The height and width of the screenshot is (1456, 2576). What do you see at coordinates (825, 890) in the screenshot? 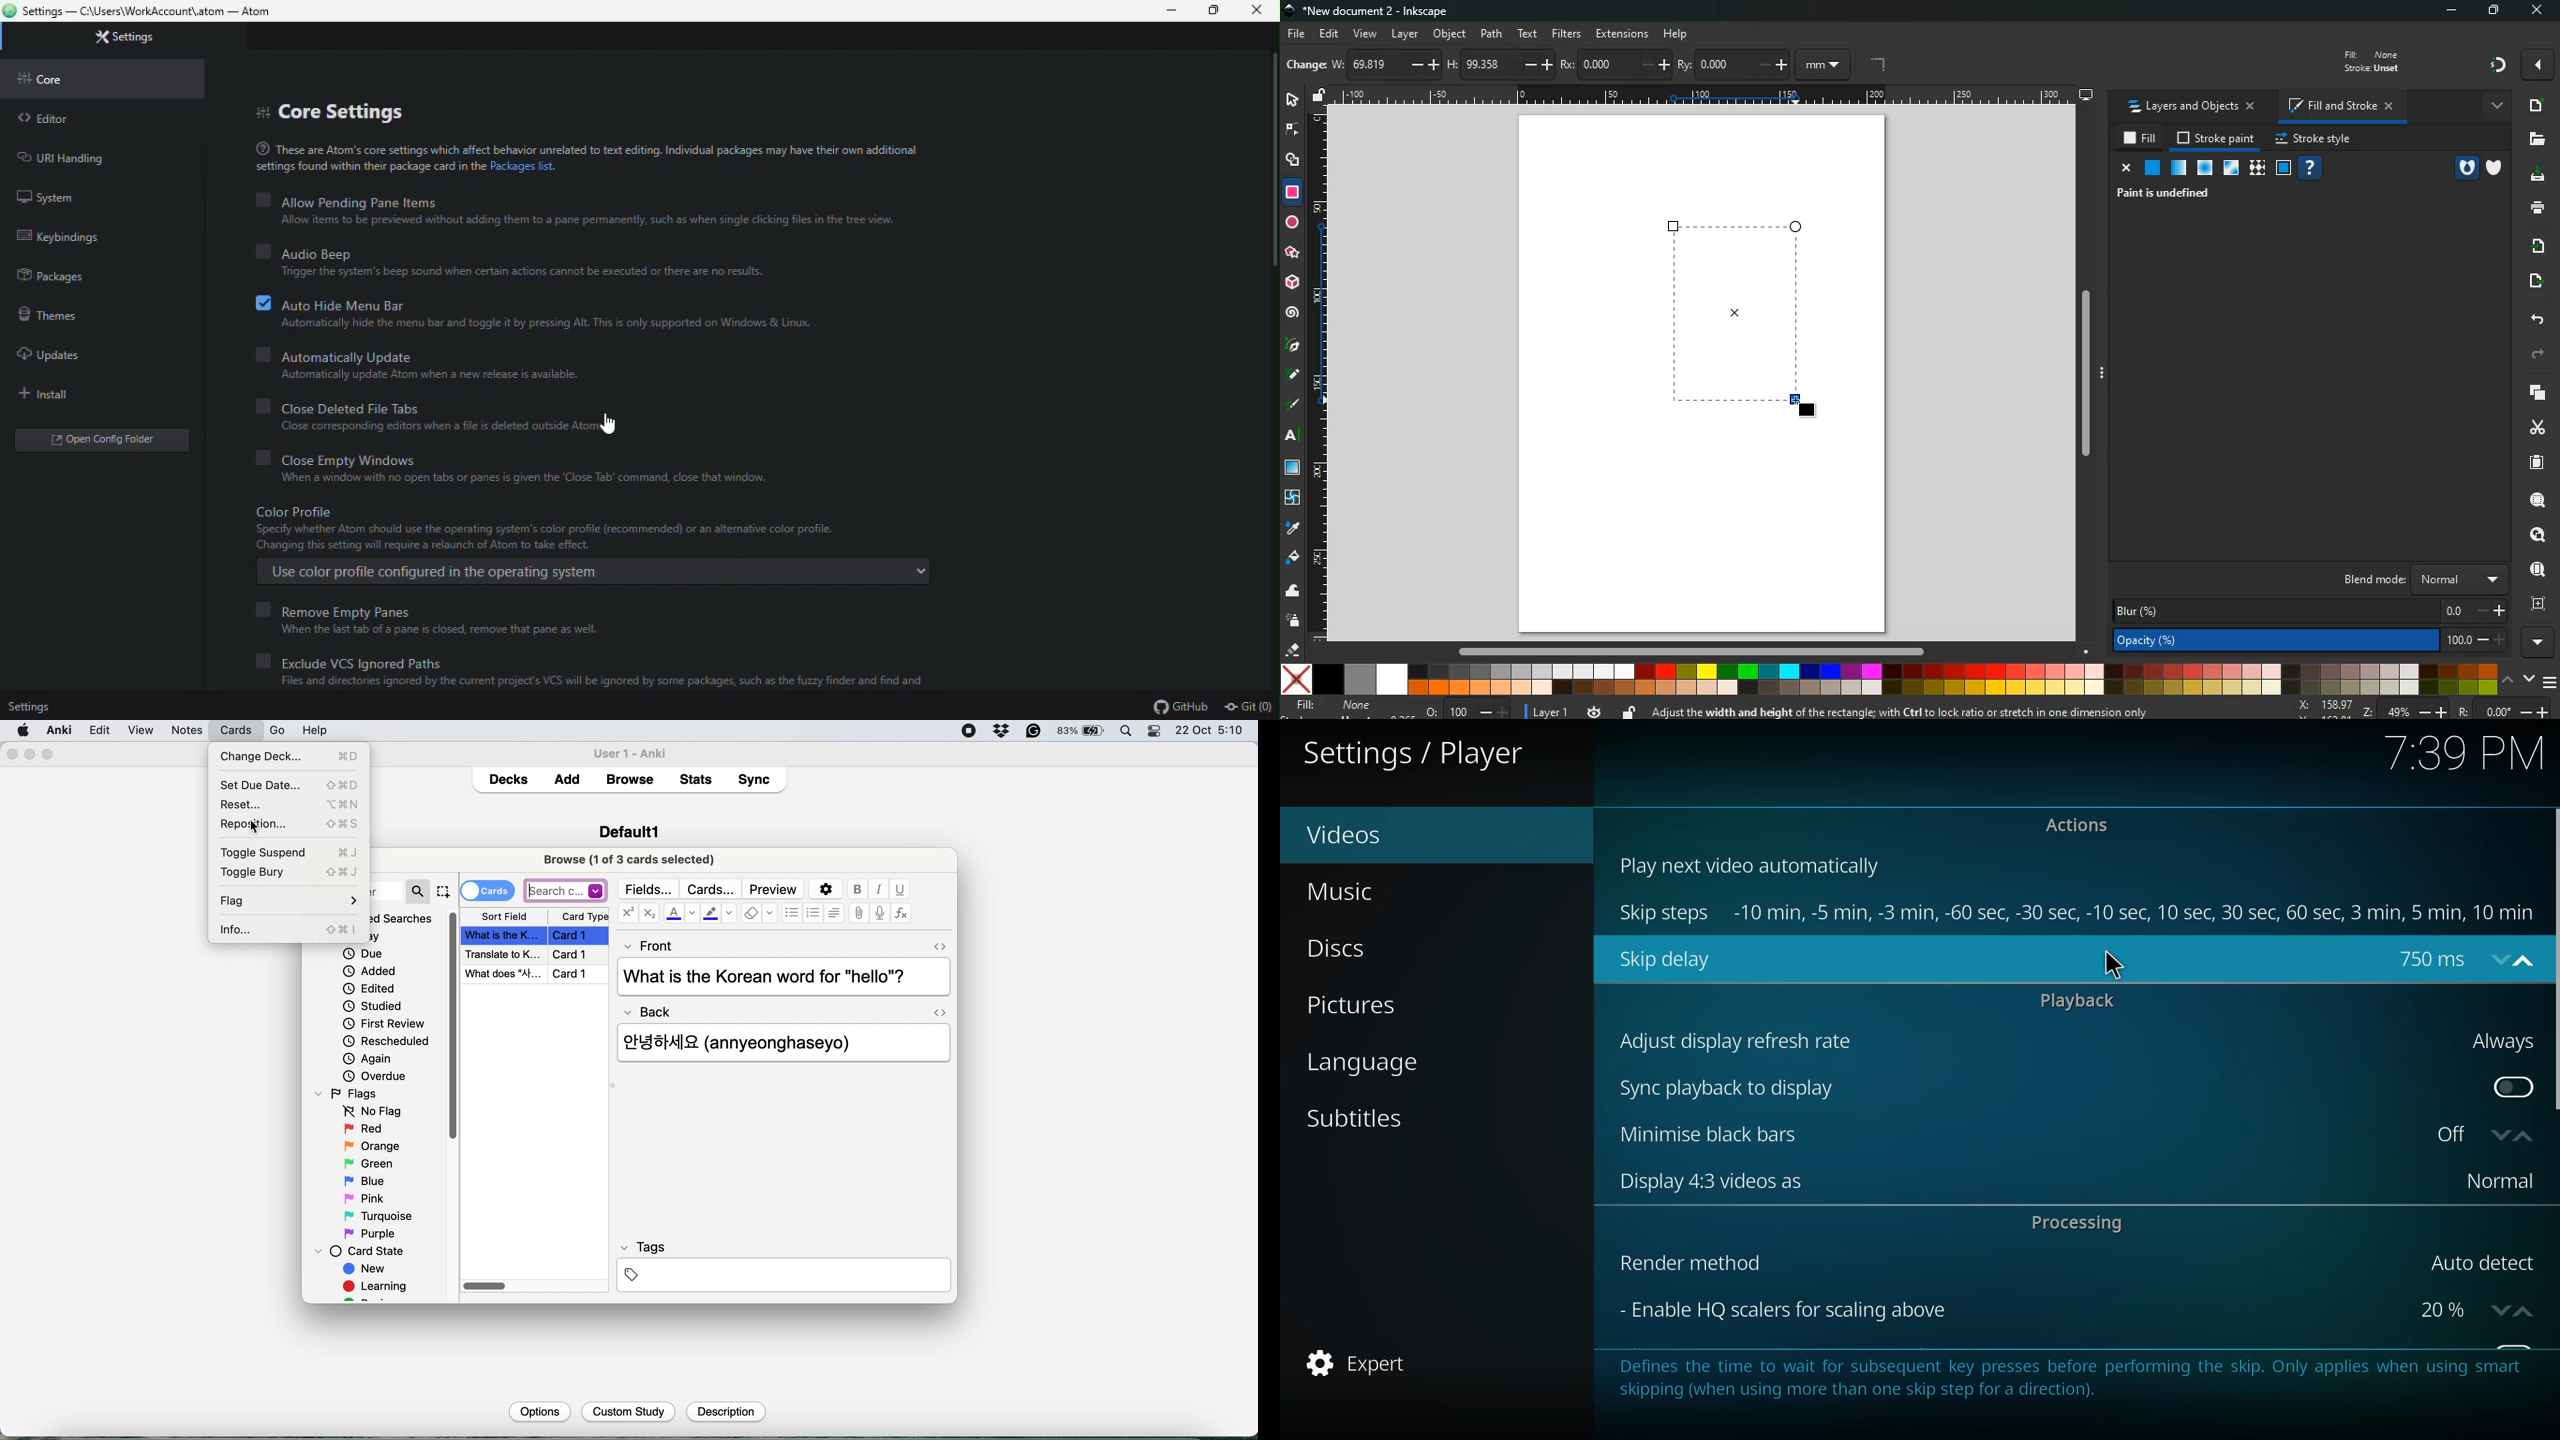
I see `settings` at bounding box center [825, 890].